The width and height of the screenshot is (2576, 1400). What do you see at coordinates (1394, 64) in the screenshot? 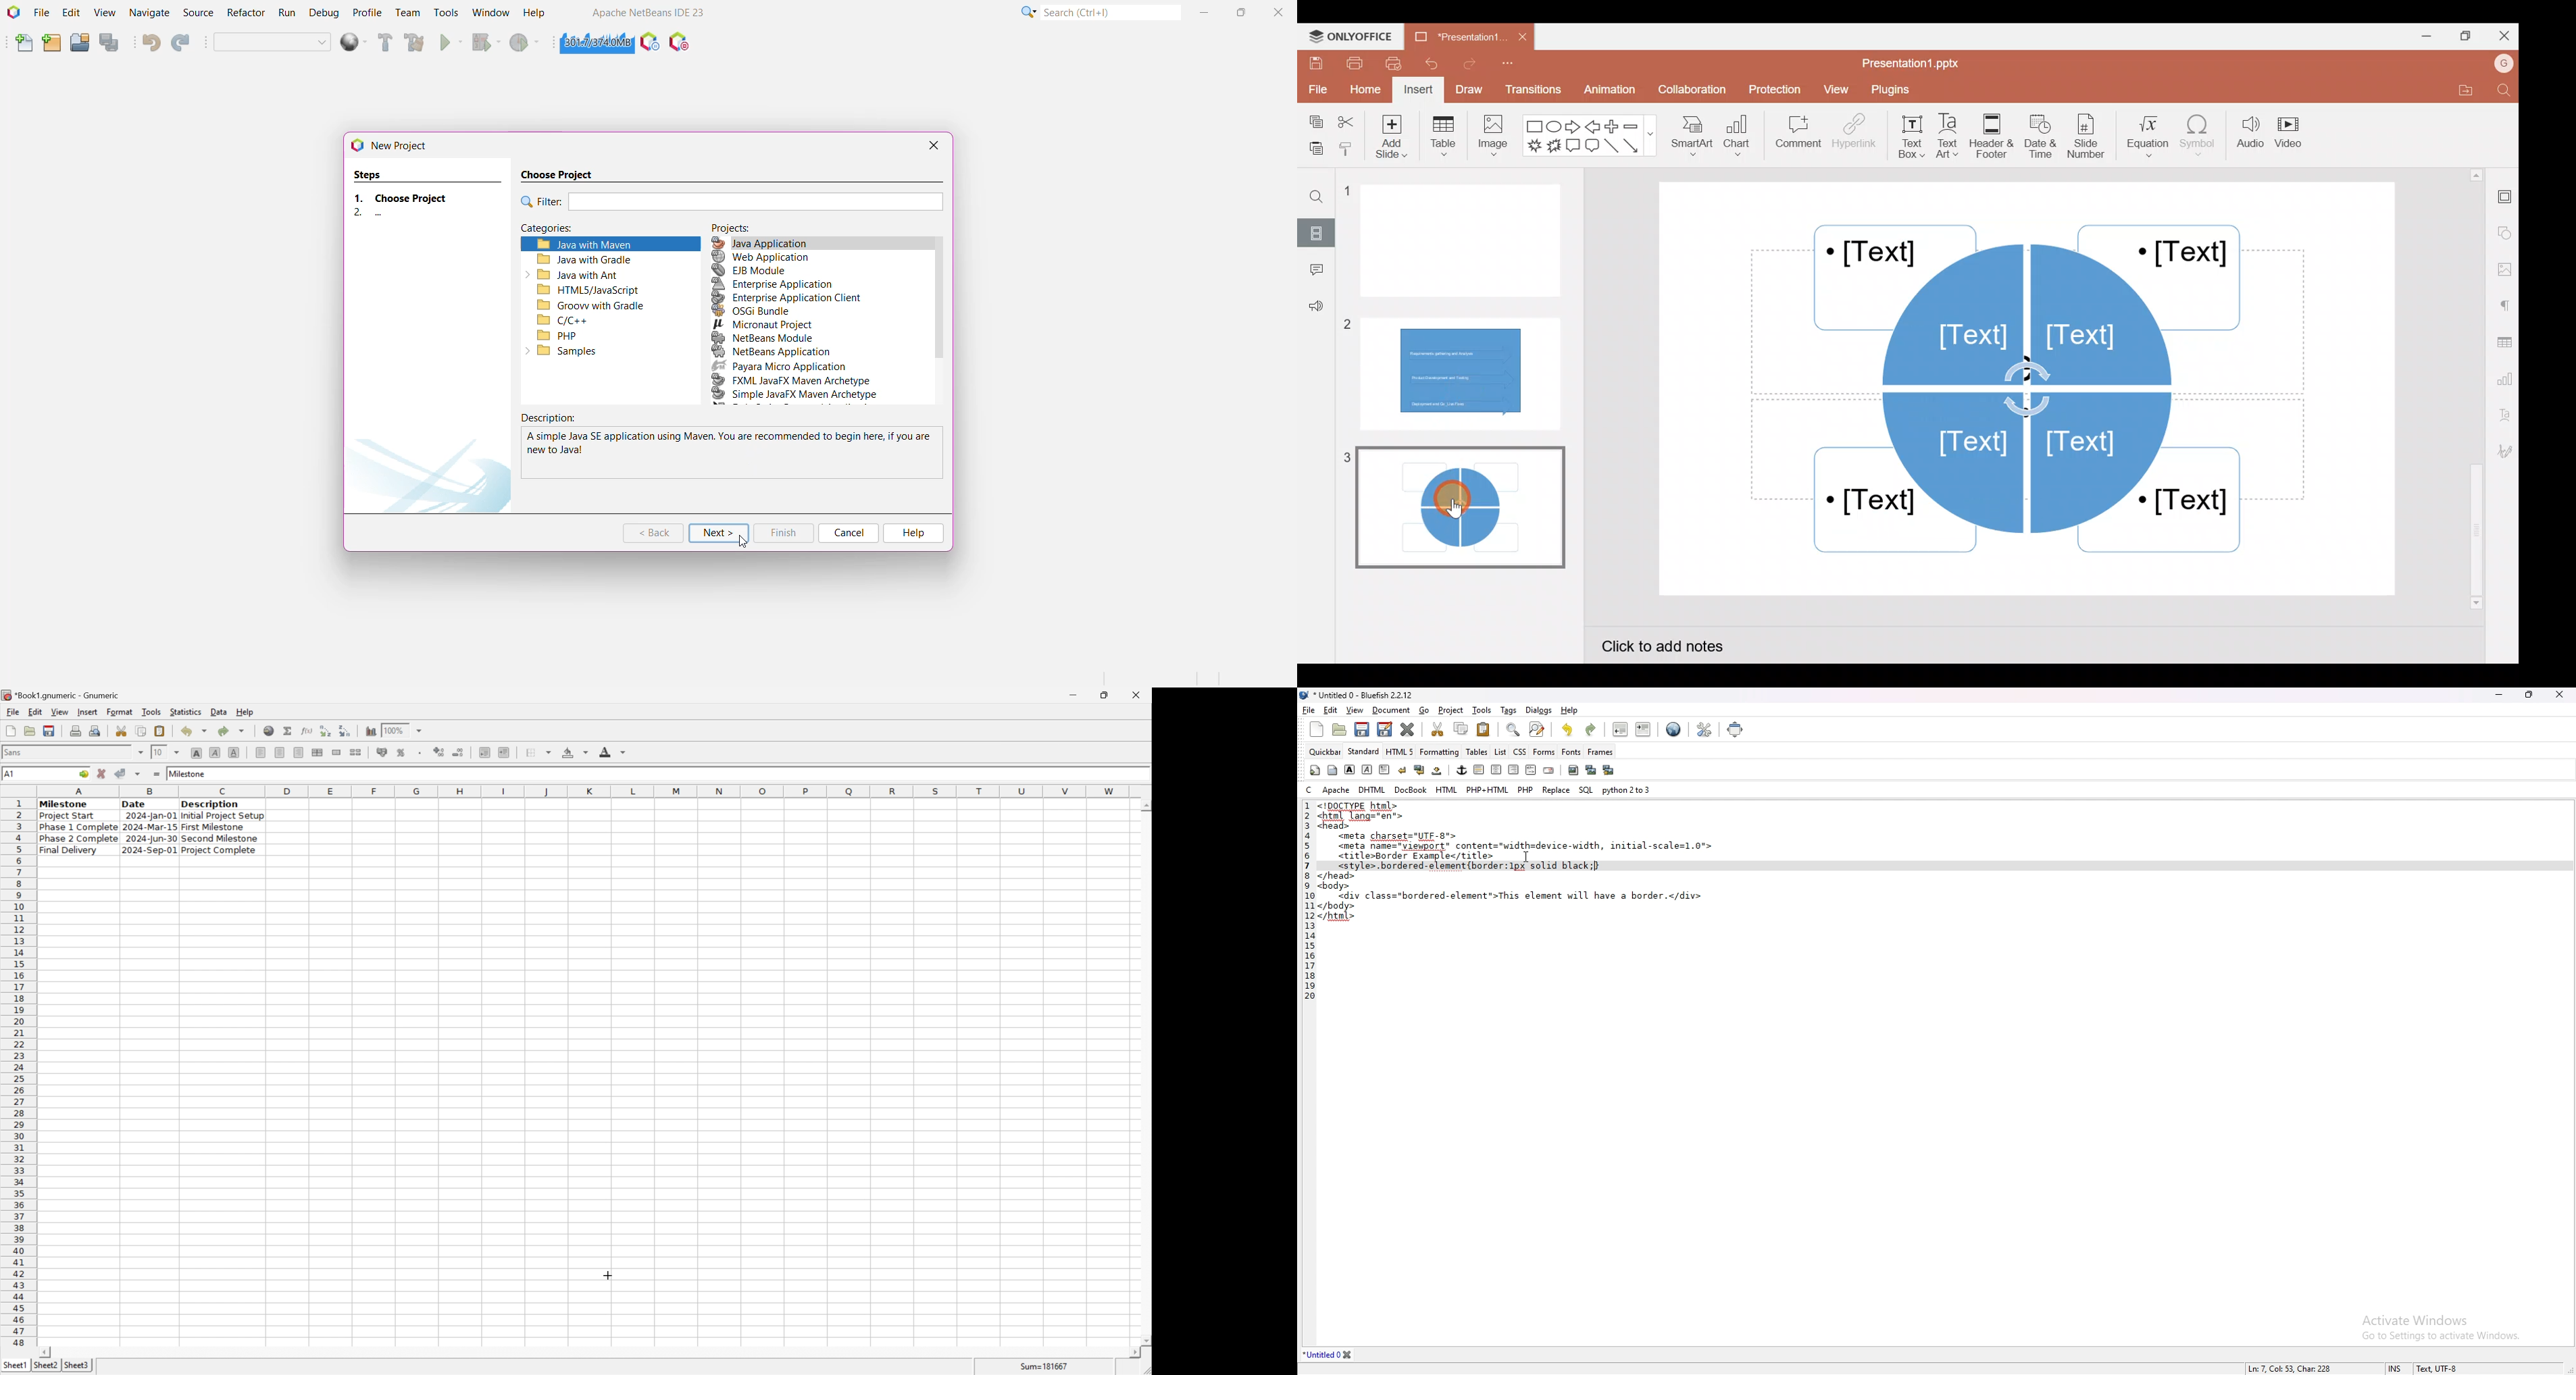
I see `Quick print` at bounding box center [1394, 64].